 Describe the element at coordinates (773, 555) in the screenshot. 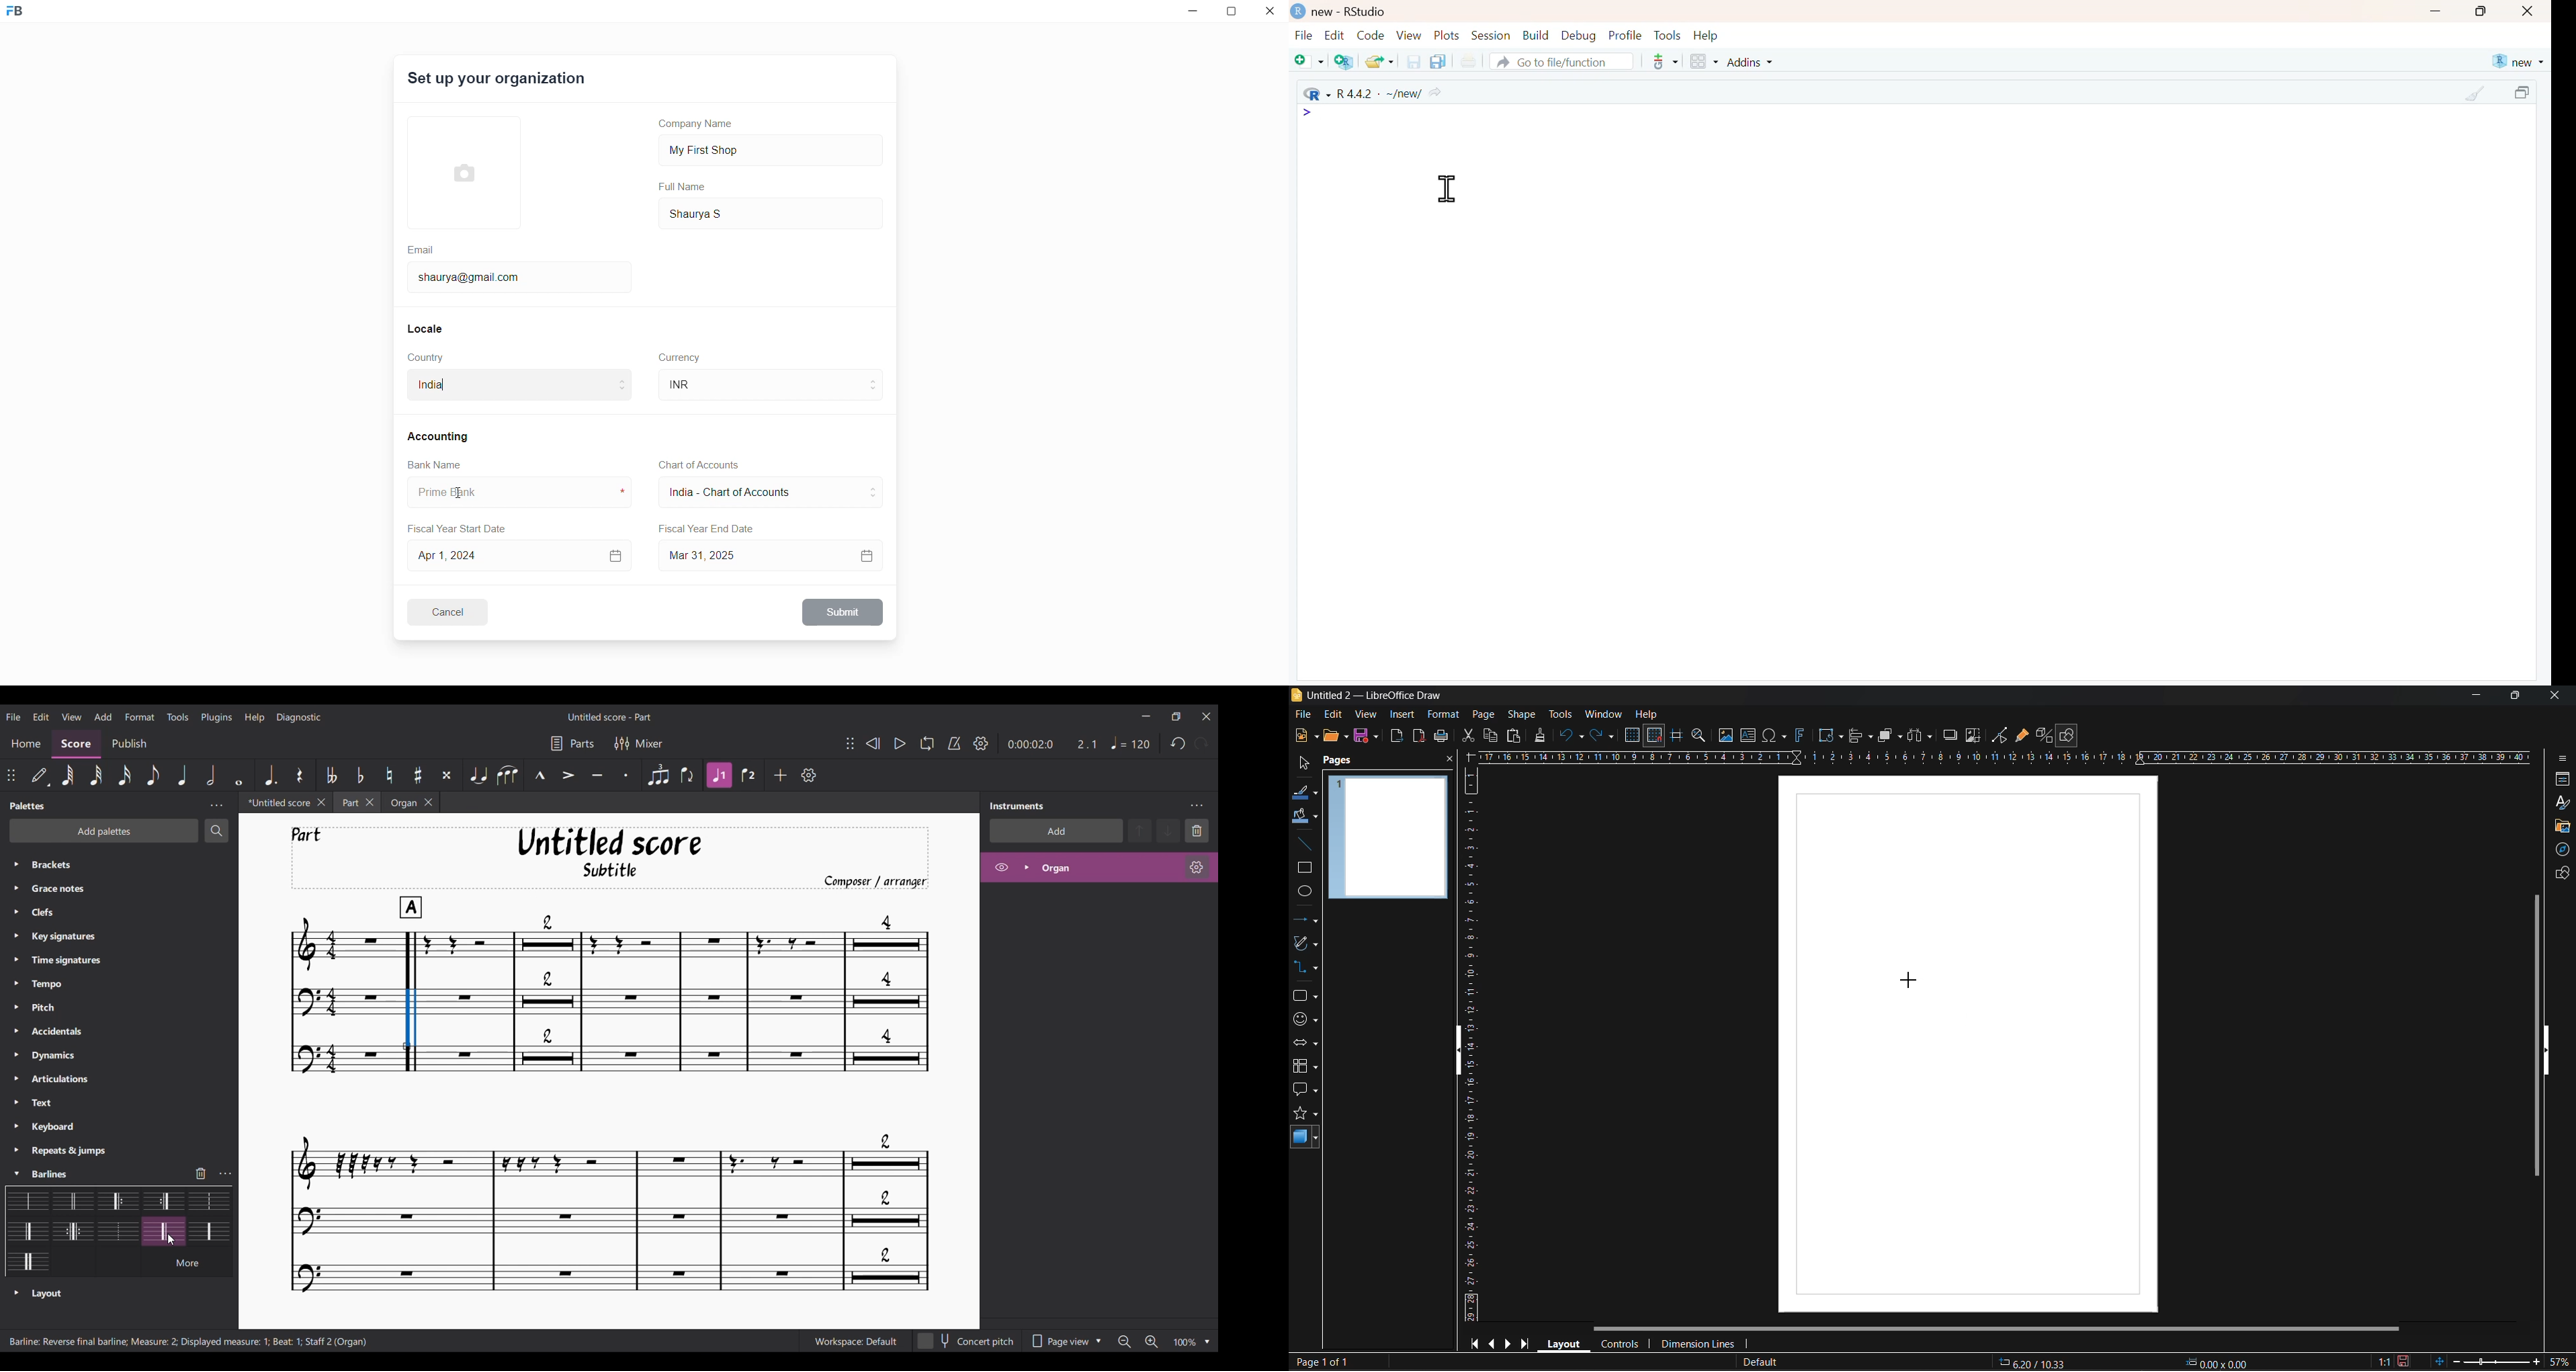

I see `Mar 31, 2025` at that location.